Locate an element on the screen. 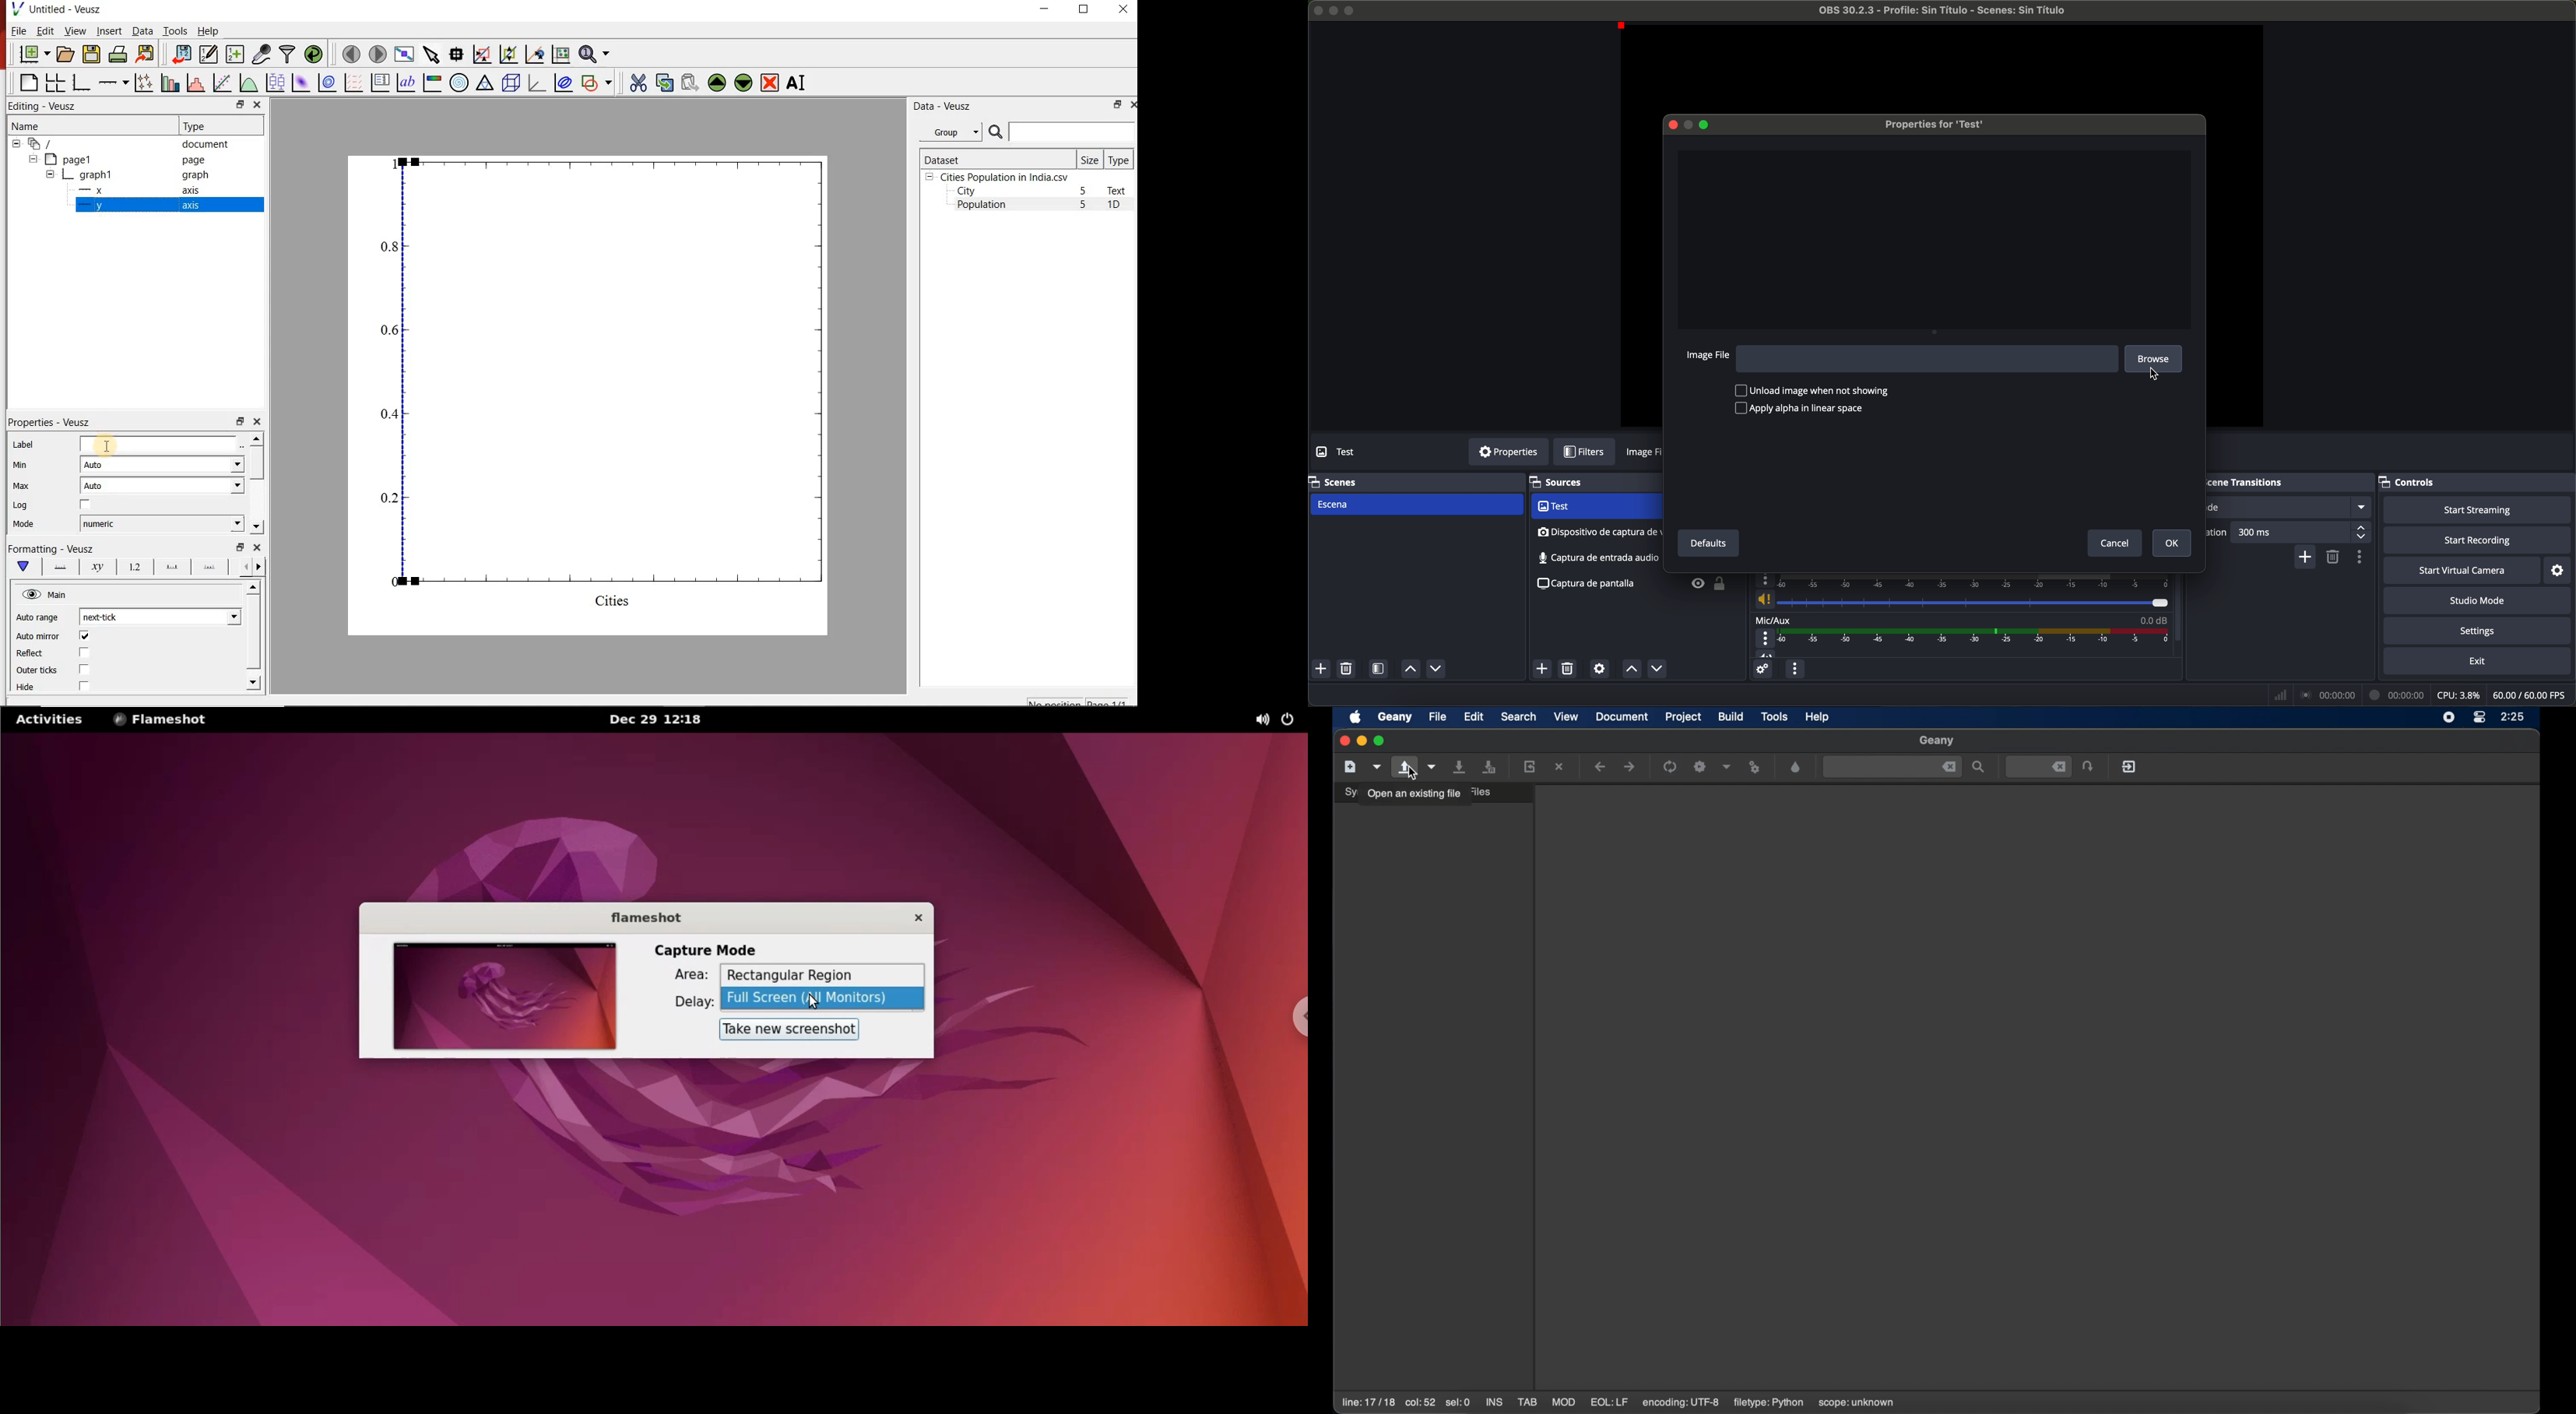  OK is located at coordinates (2172, 544).